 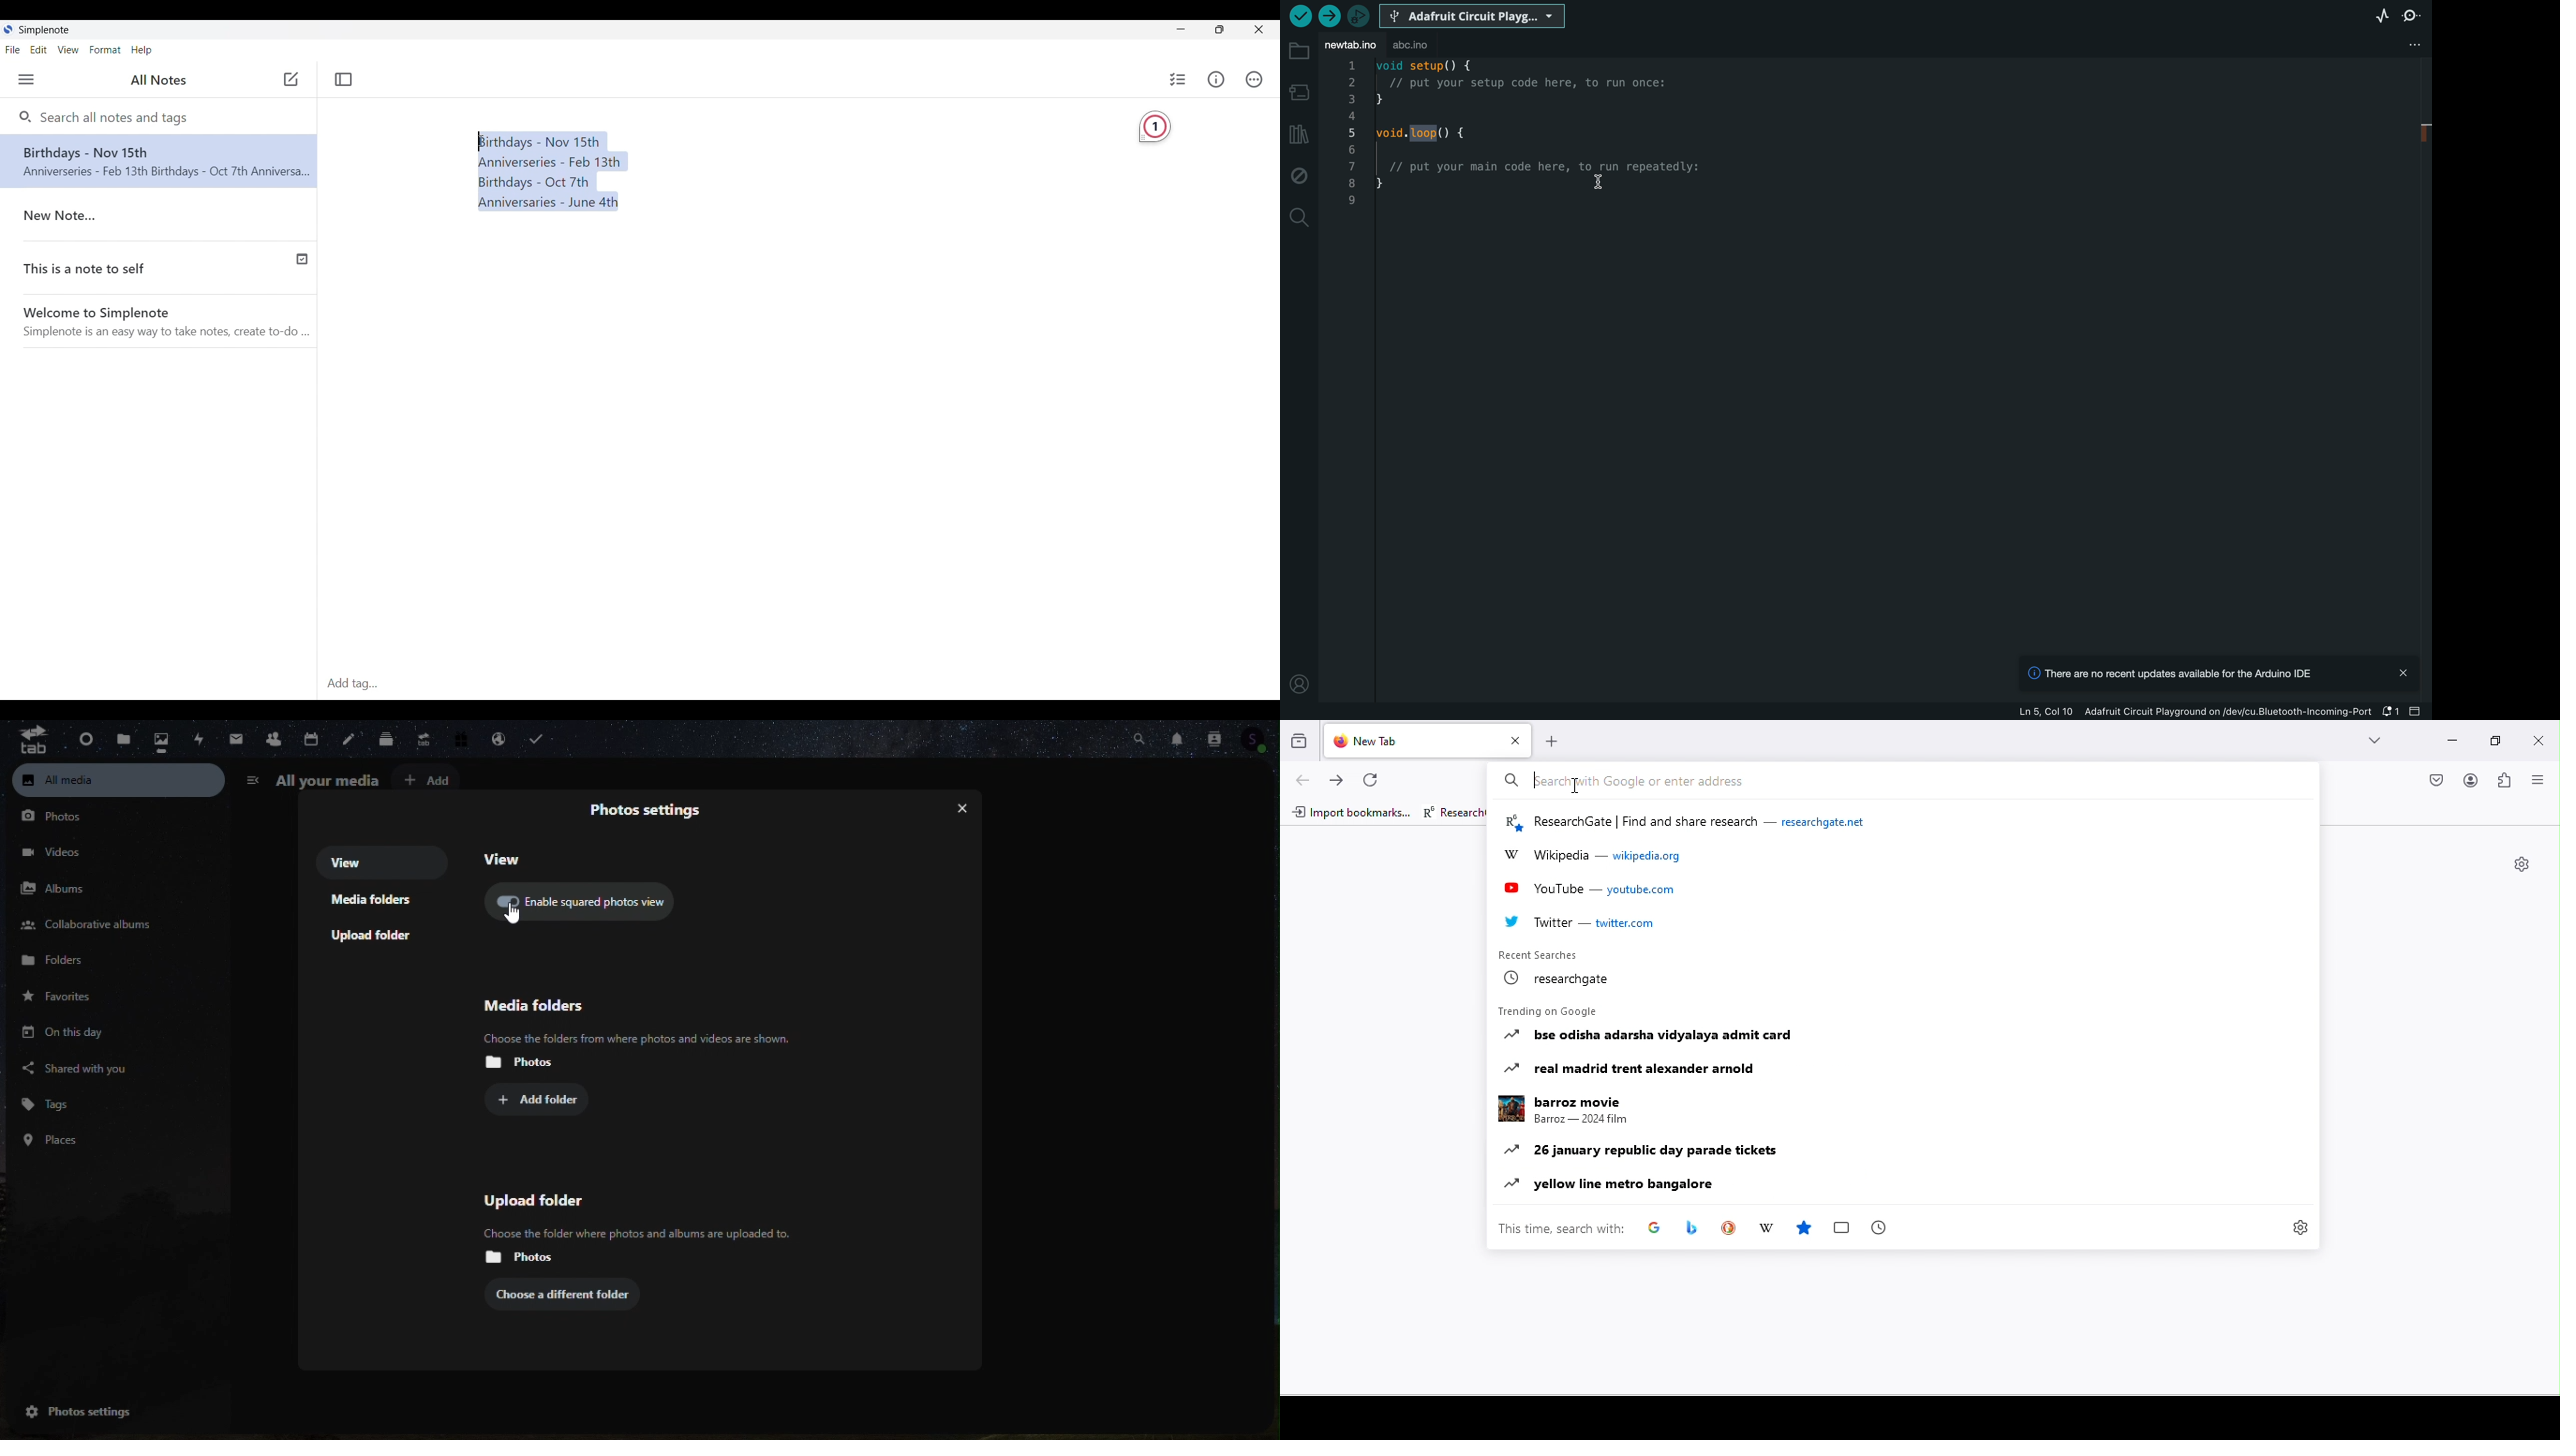 I want to click on pocket, so click(x=2437, y=779).